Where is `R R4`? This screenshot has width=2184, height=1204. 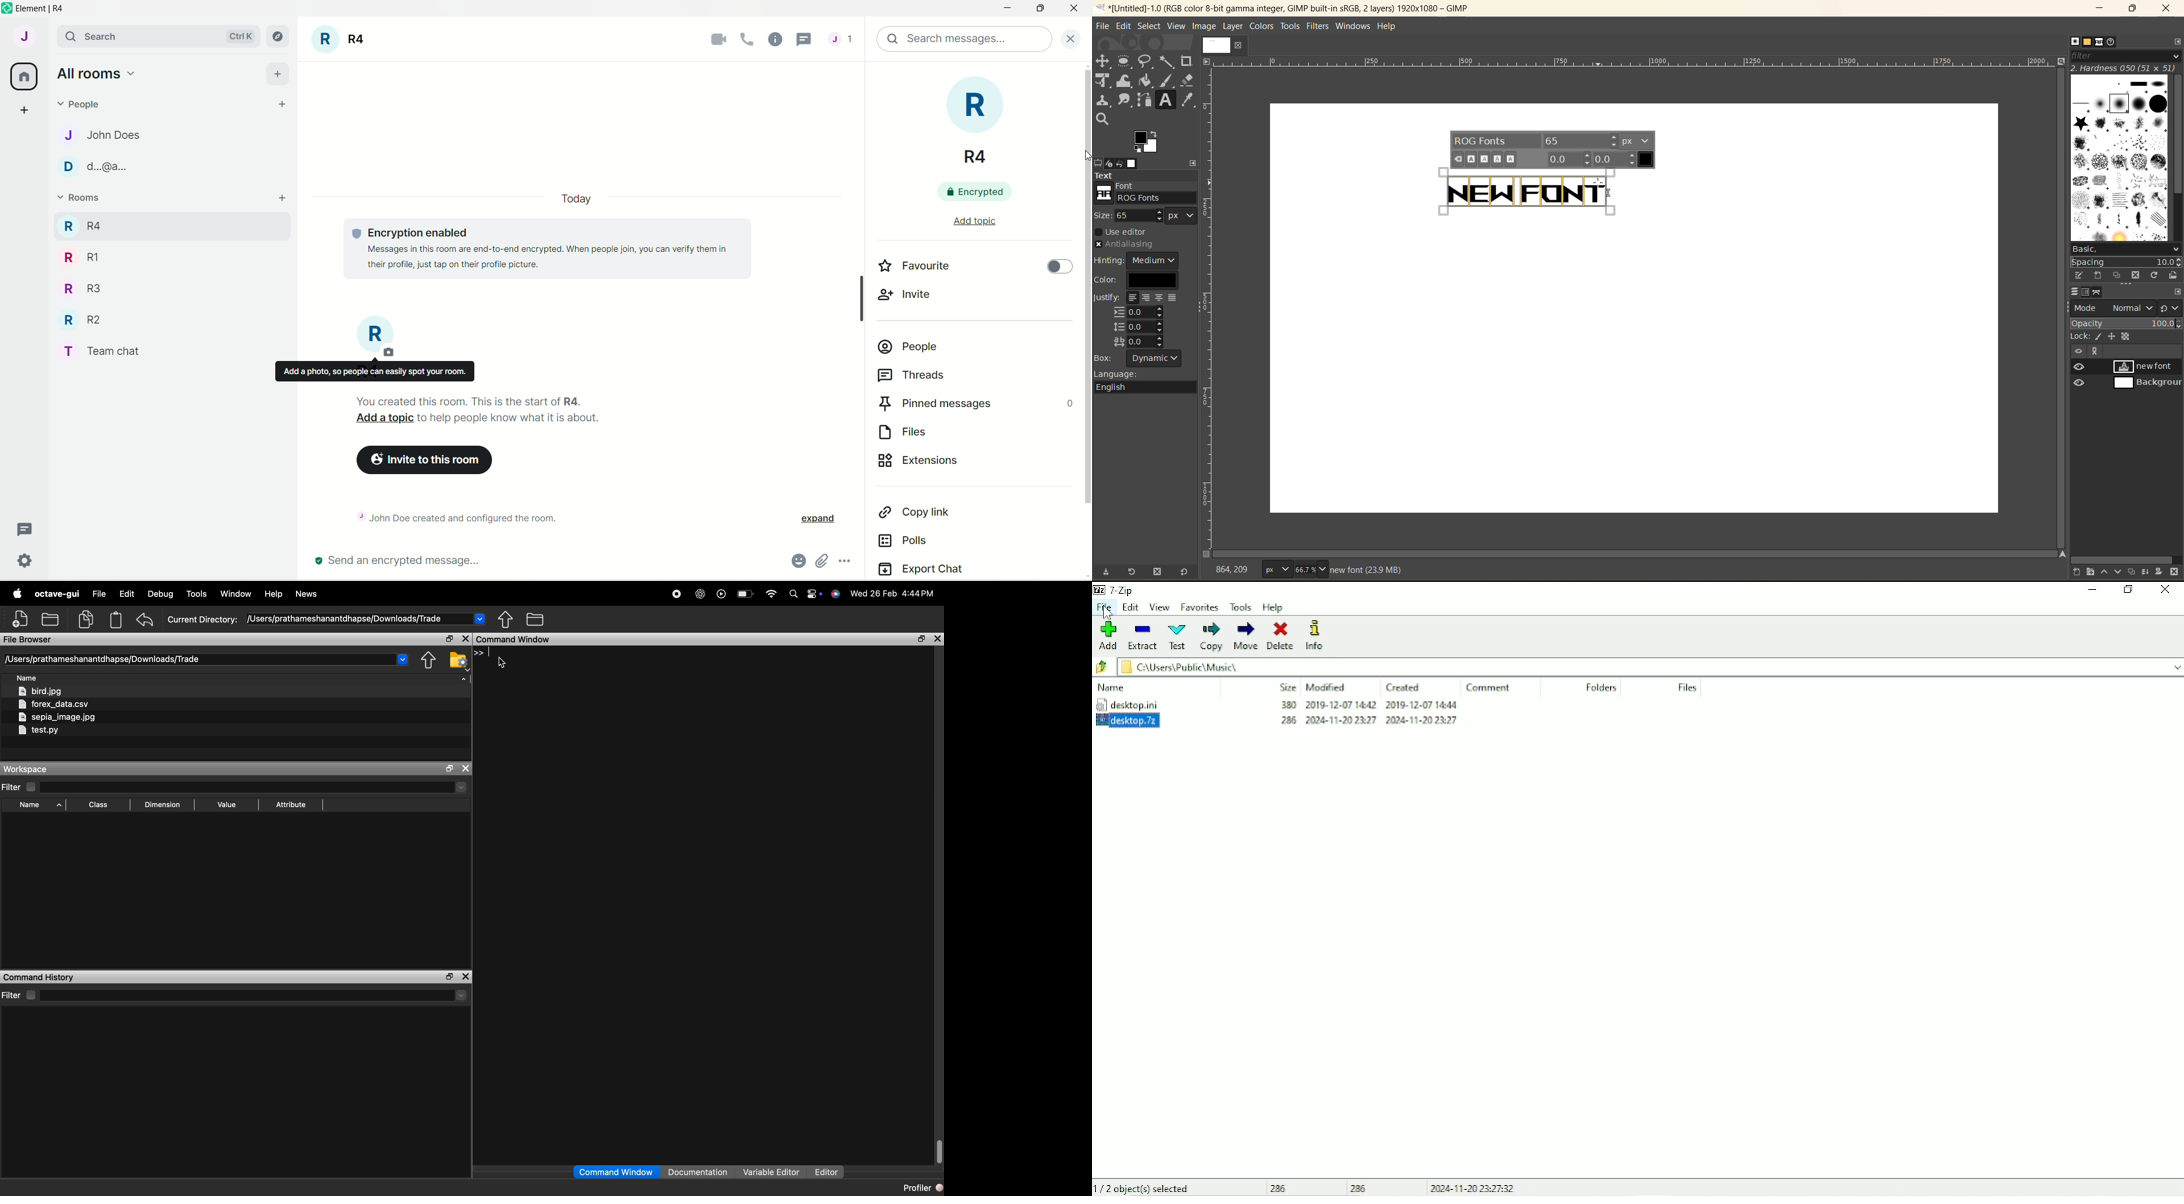
R R4 is located at coordinates (81, 224).